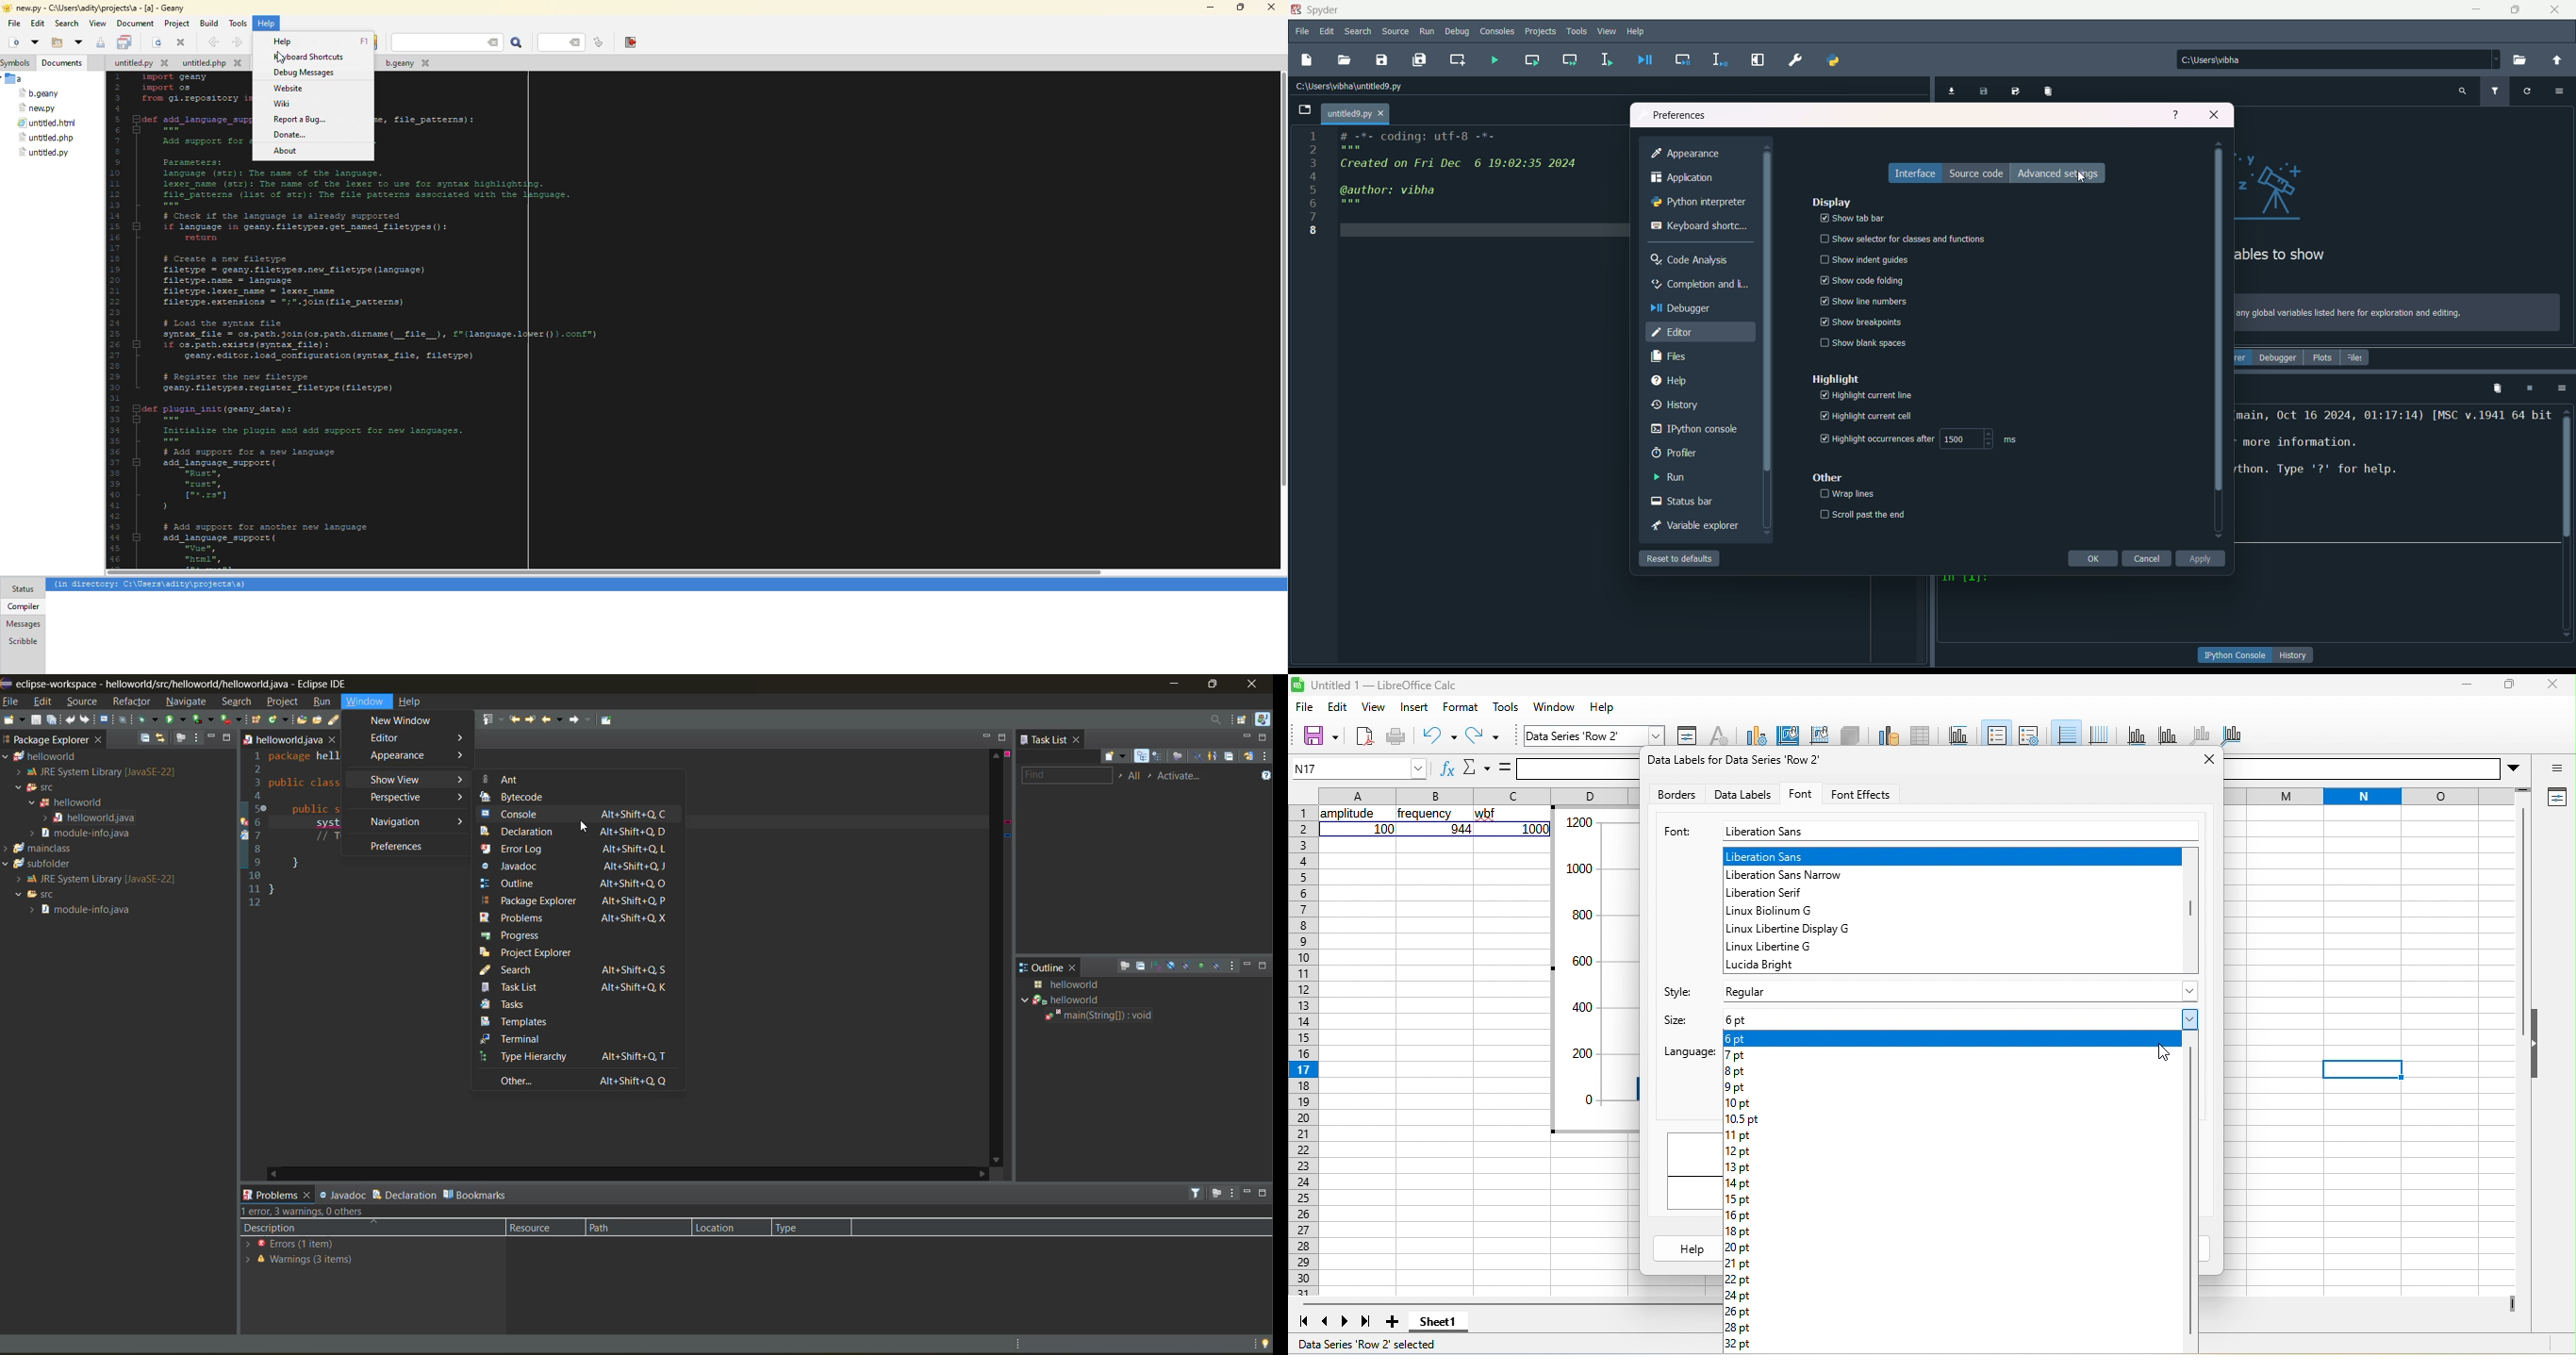 This screenshot has width=2576, height=1372. I want to click on application, so click(1683, 178).